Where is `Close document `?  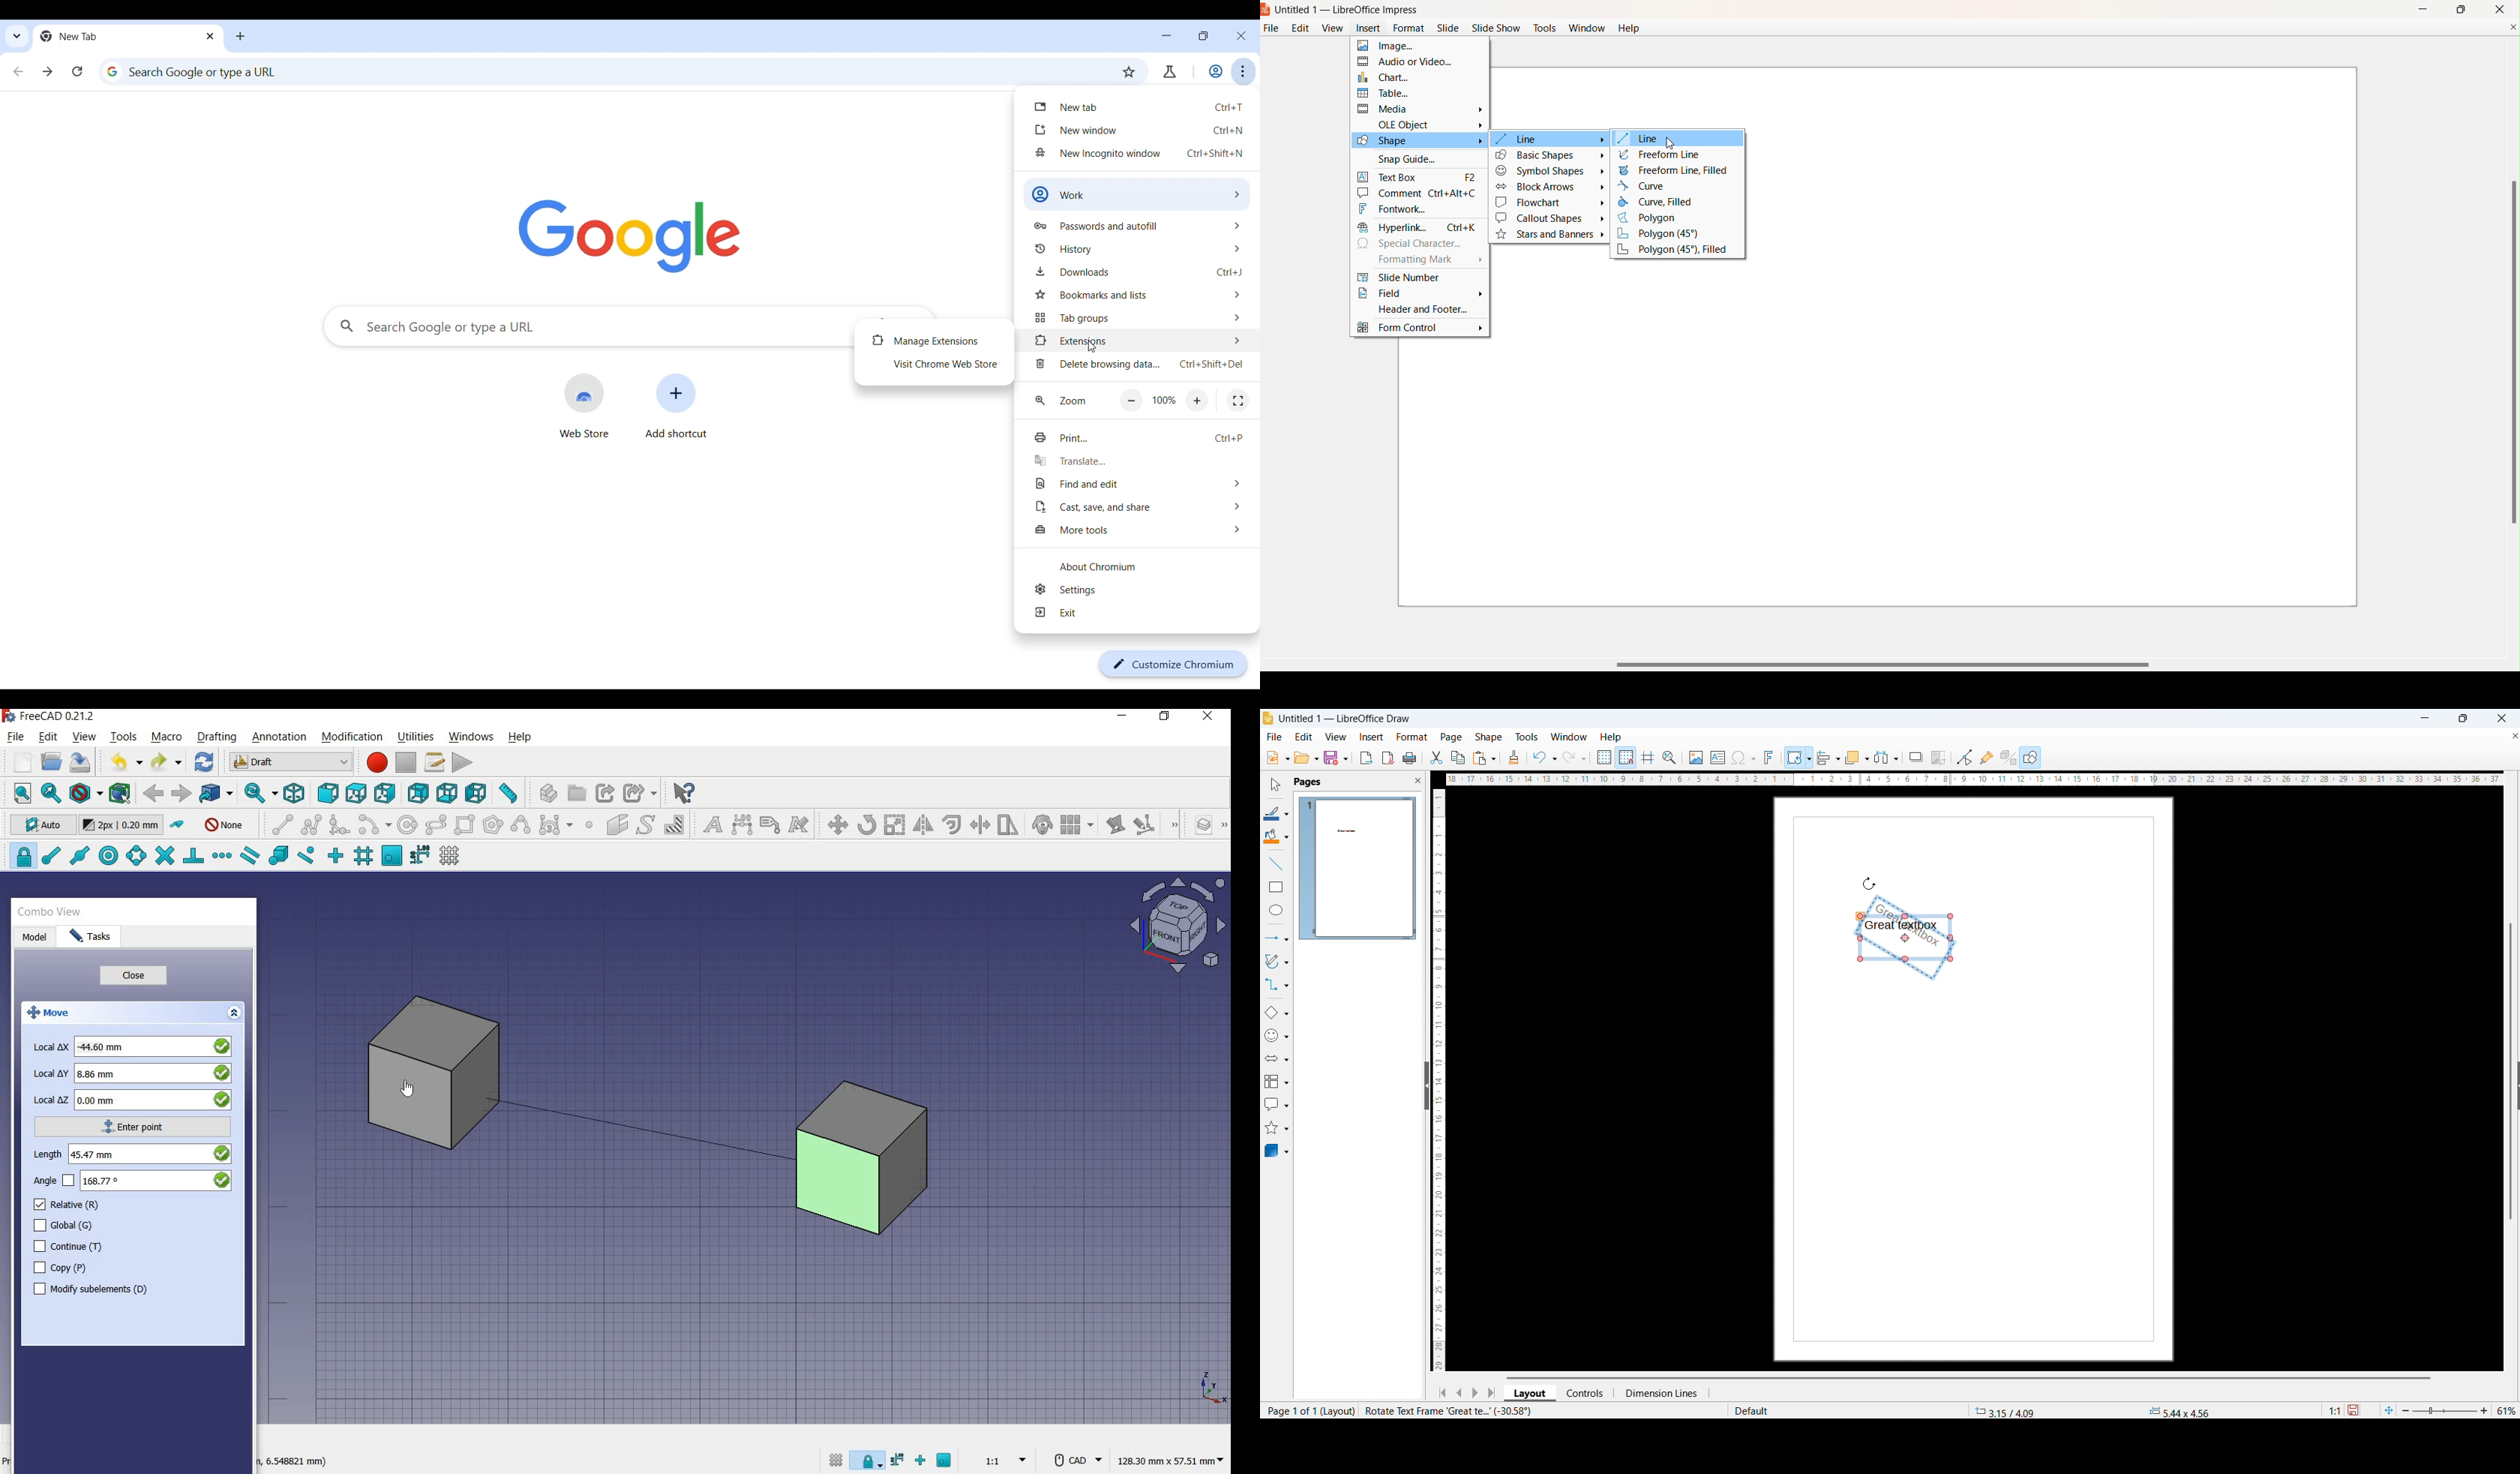 Close document  is located at coordinates (2512, 735).